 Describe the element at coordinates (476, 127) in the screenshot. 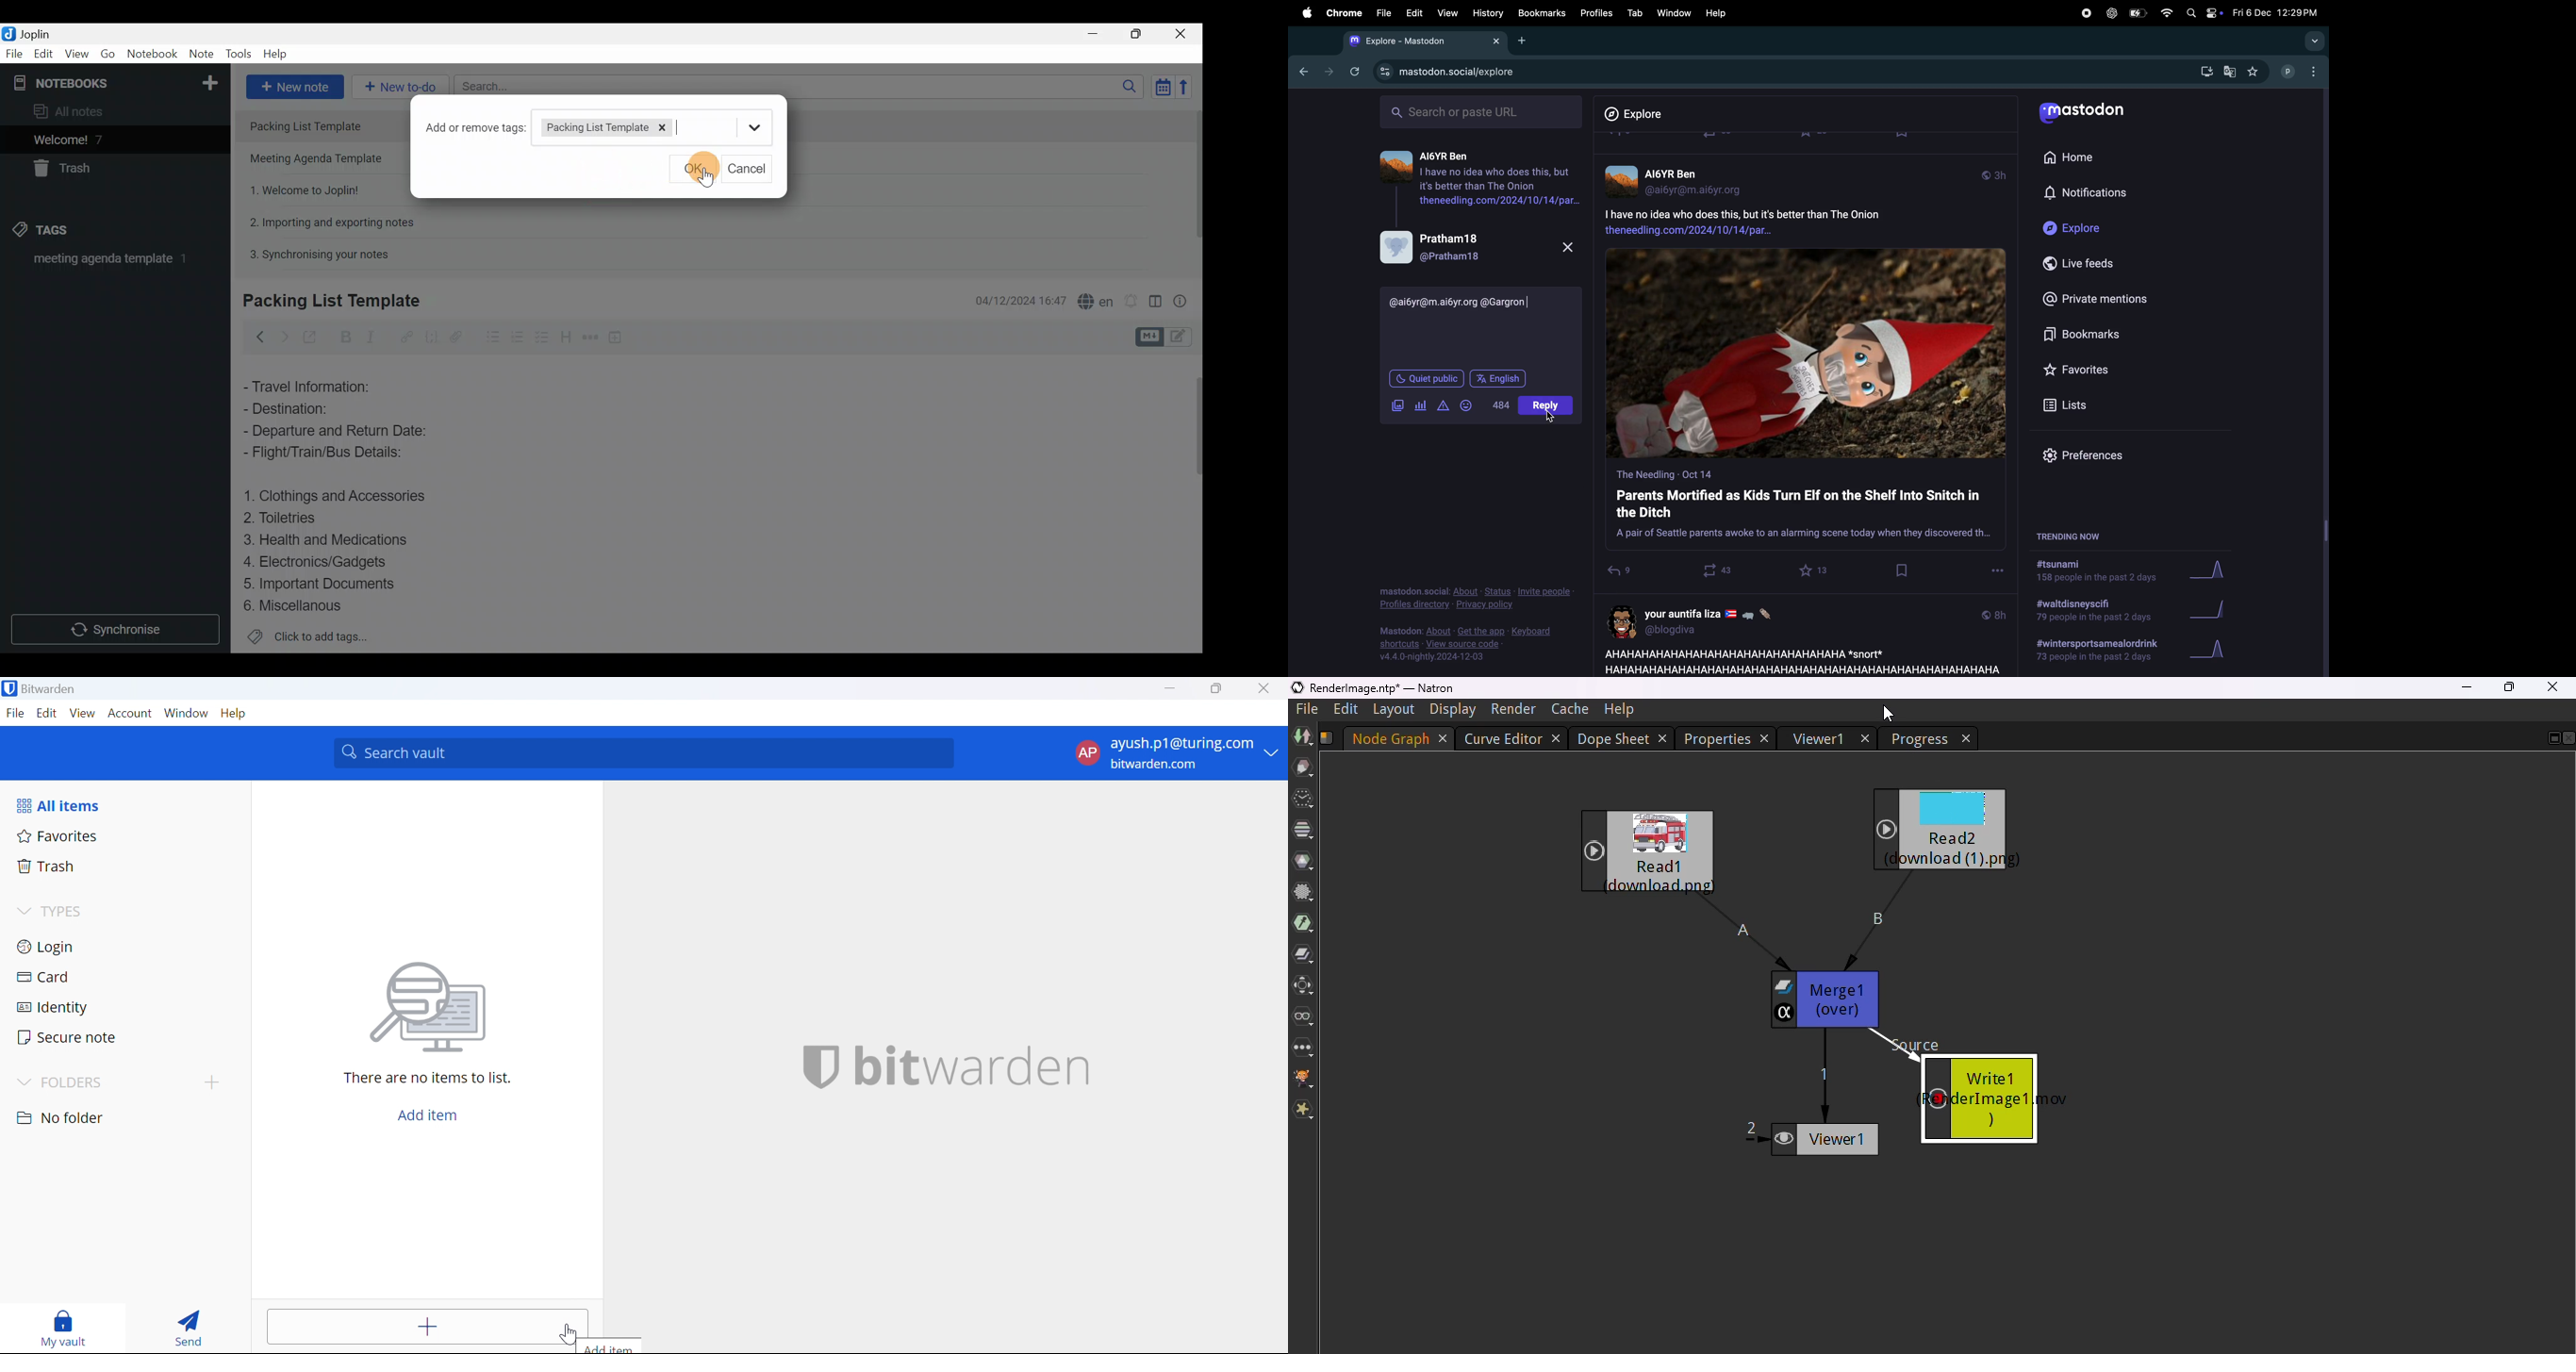

I see `add or remove tags` at that location.